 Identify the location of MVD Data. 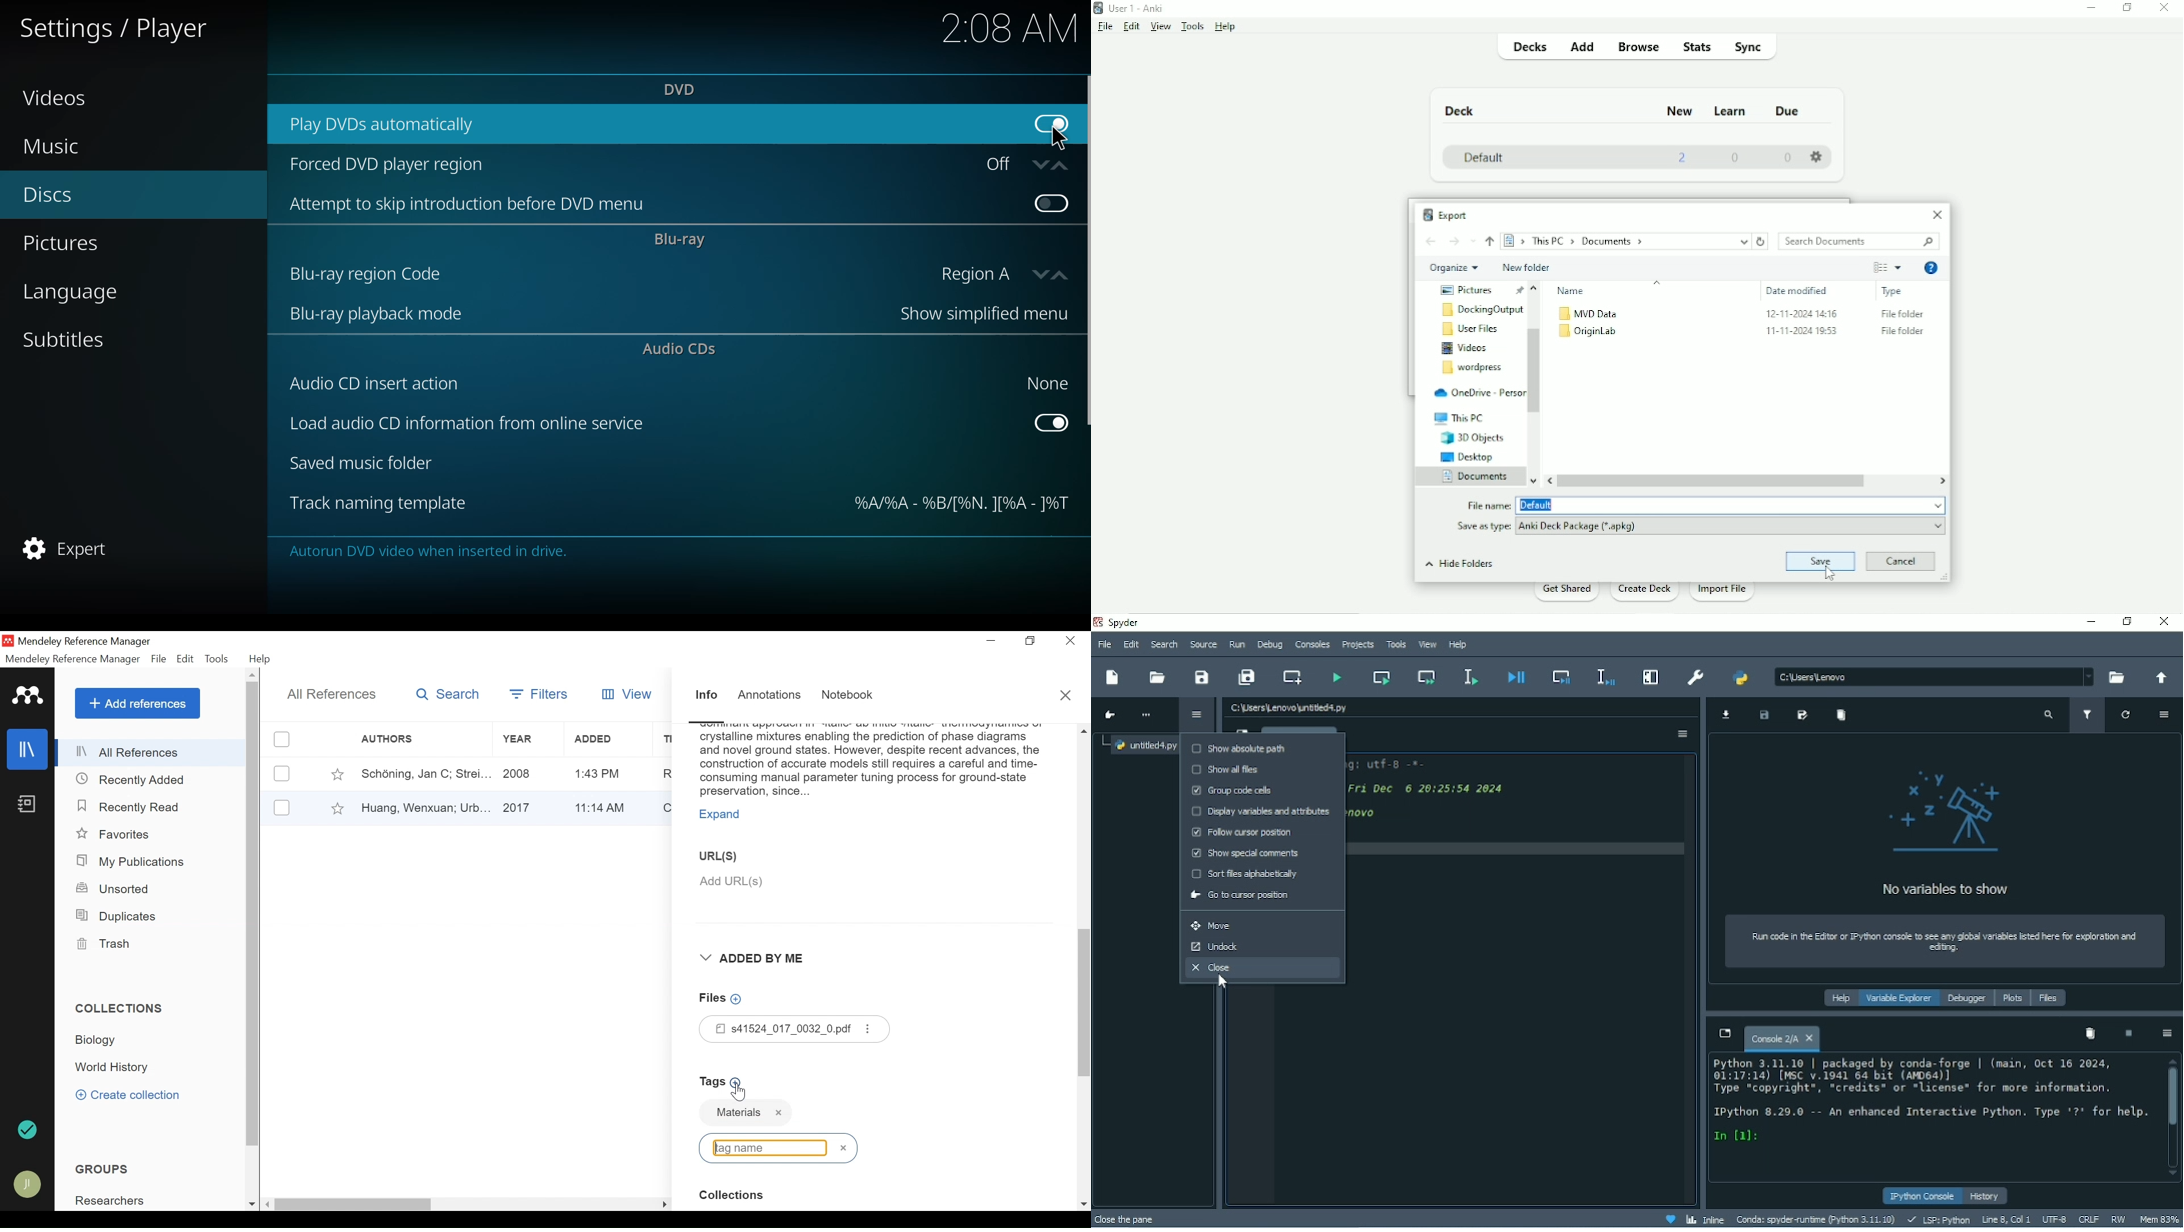
(1591, 314).